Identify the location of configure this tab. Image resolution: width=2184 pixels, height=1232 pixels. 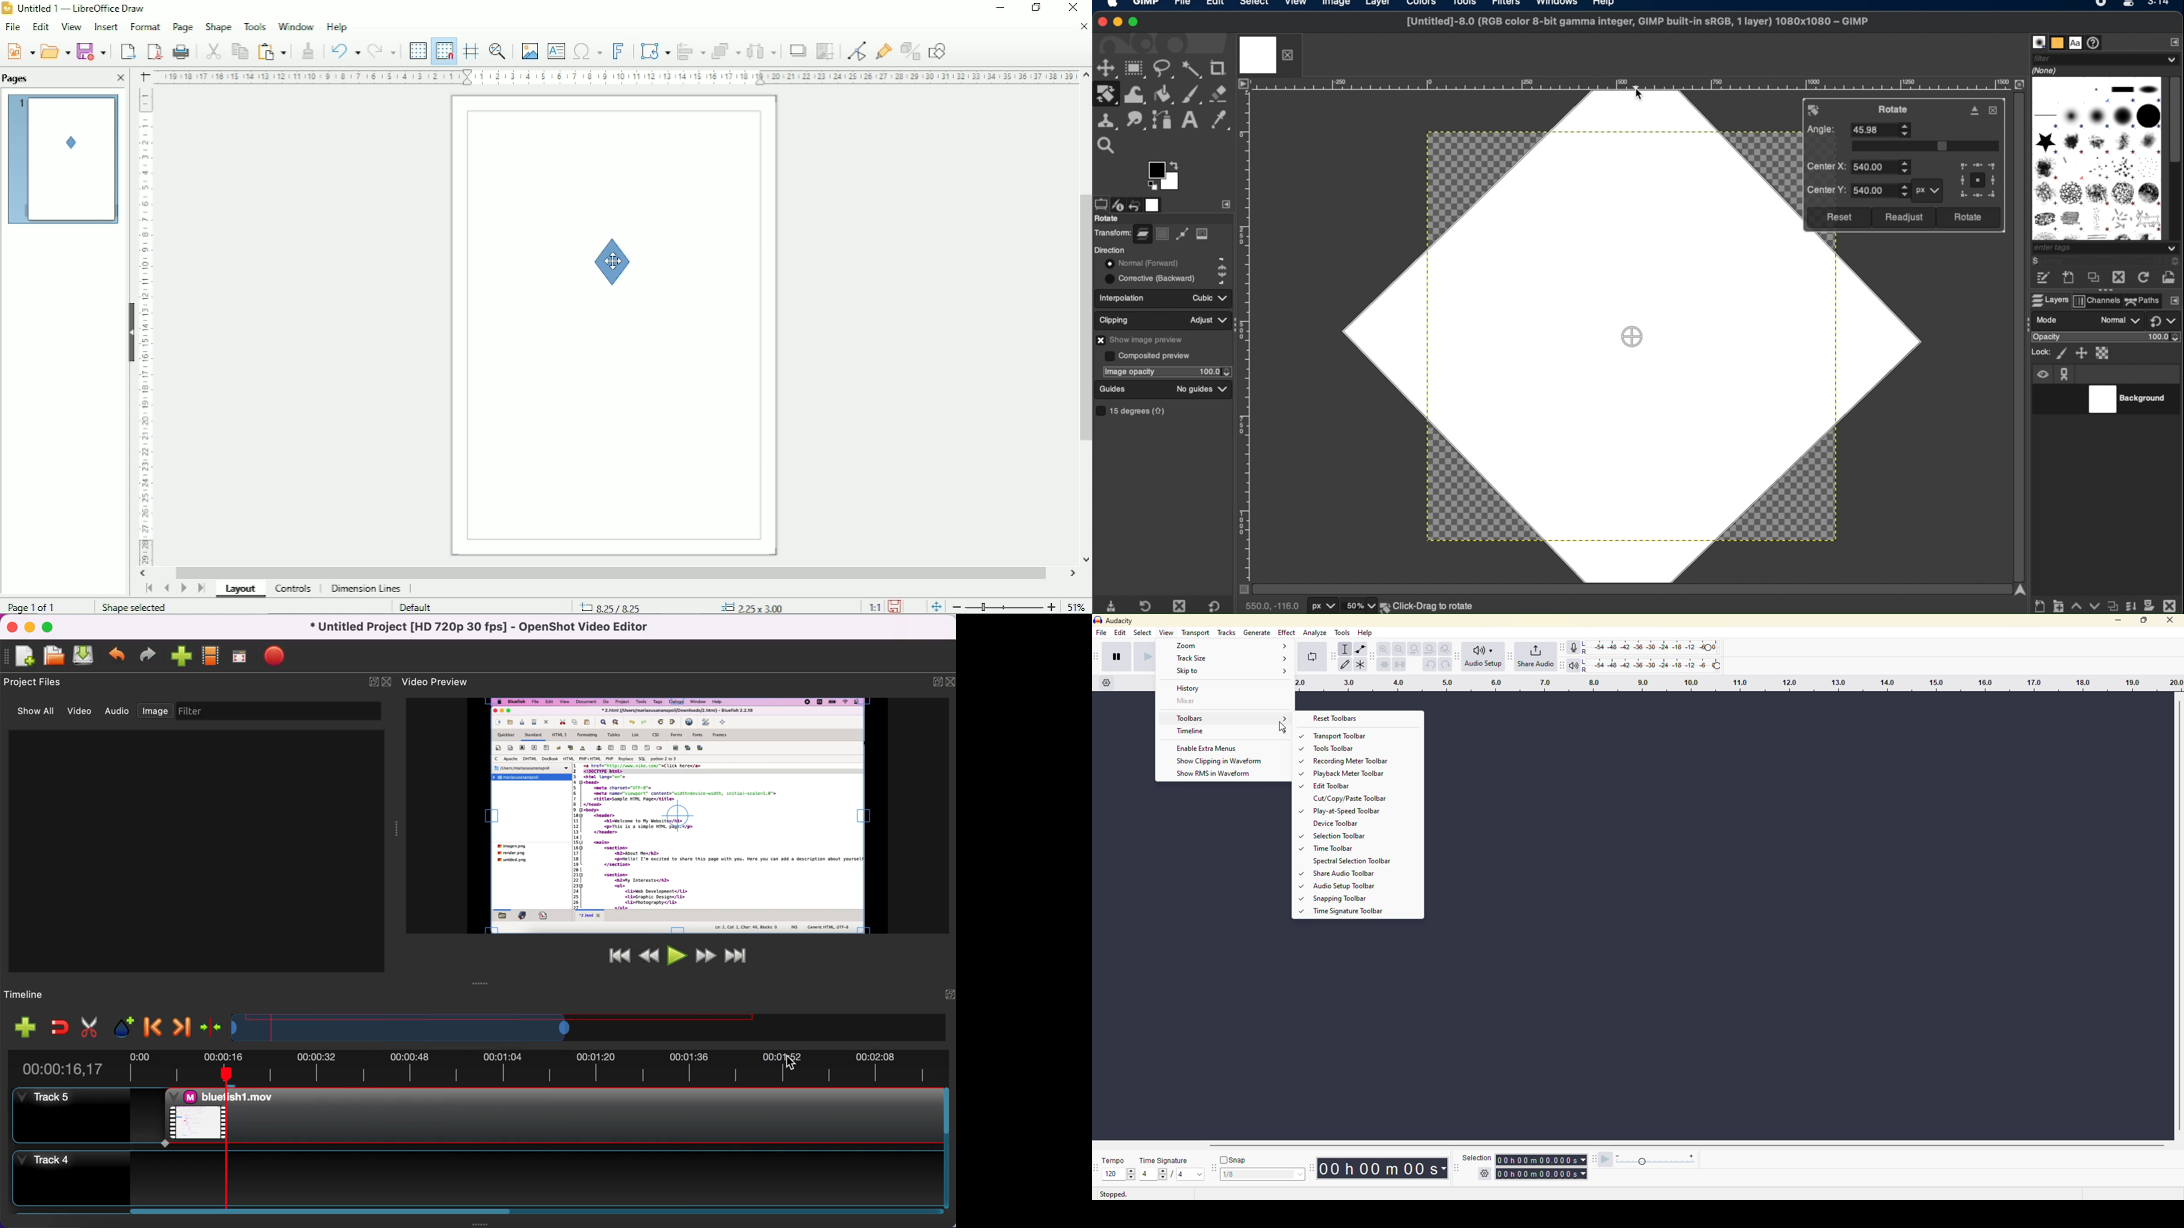
(2174, 301).